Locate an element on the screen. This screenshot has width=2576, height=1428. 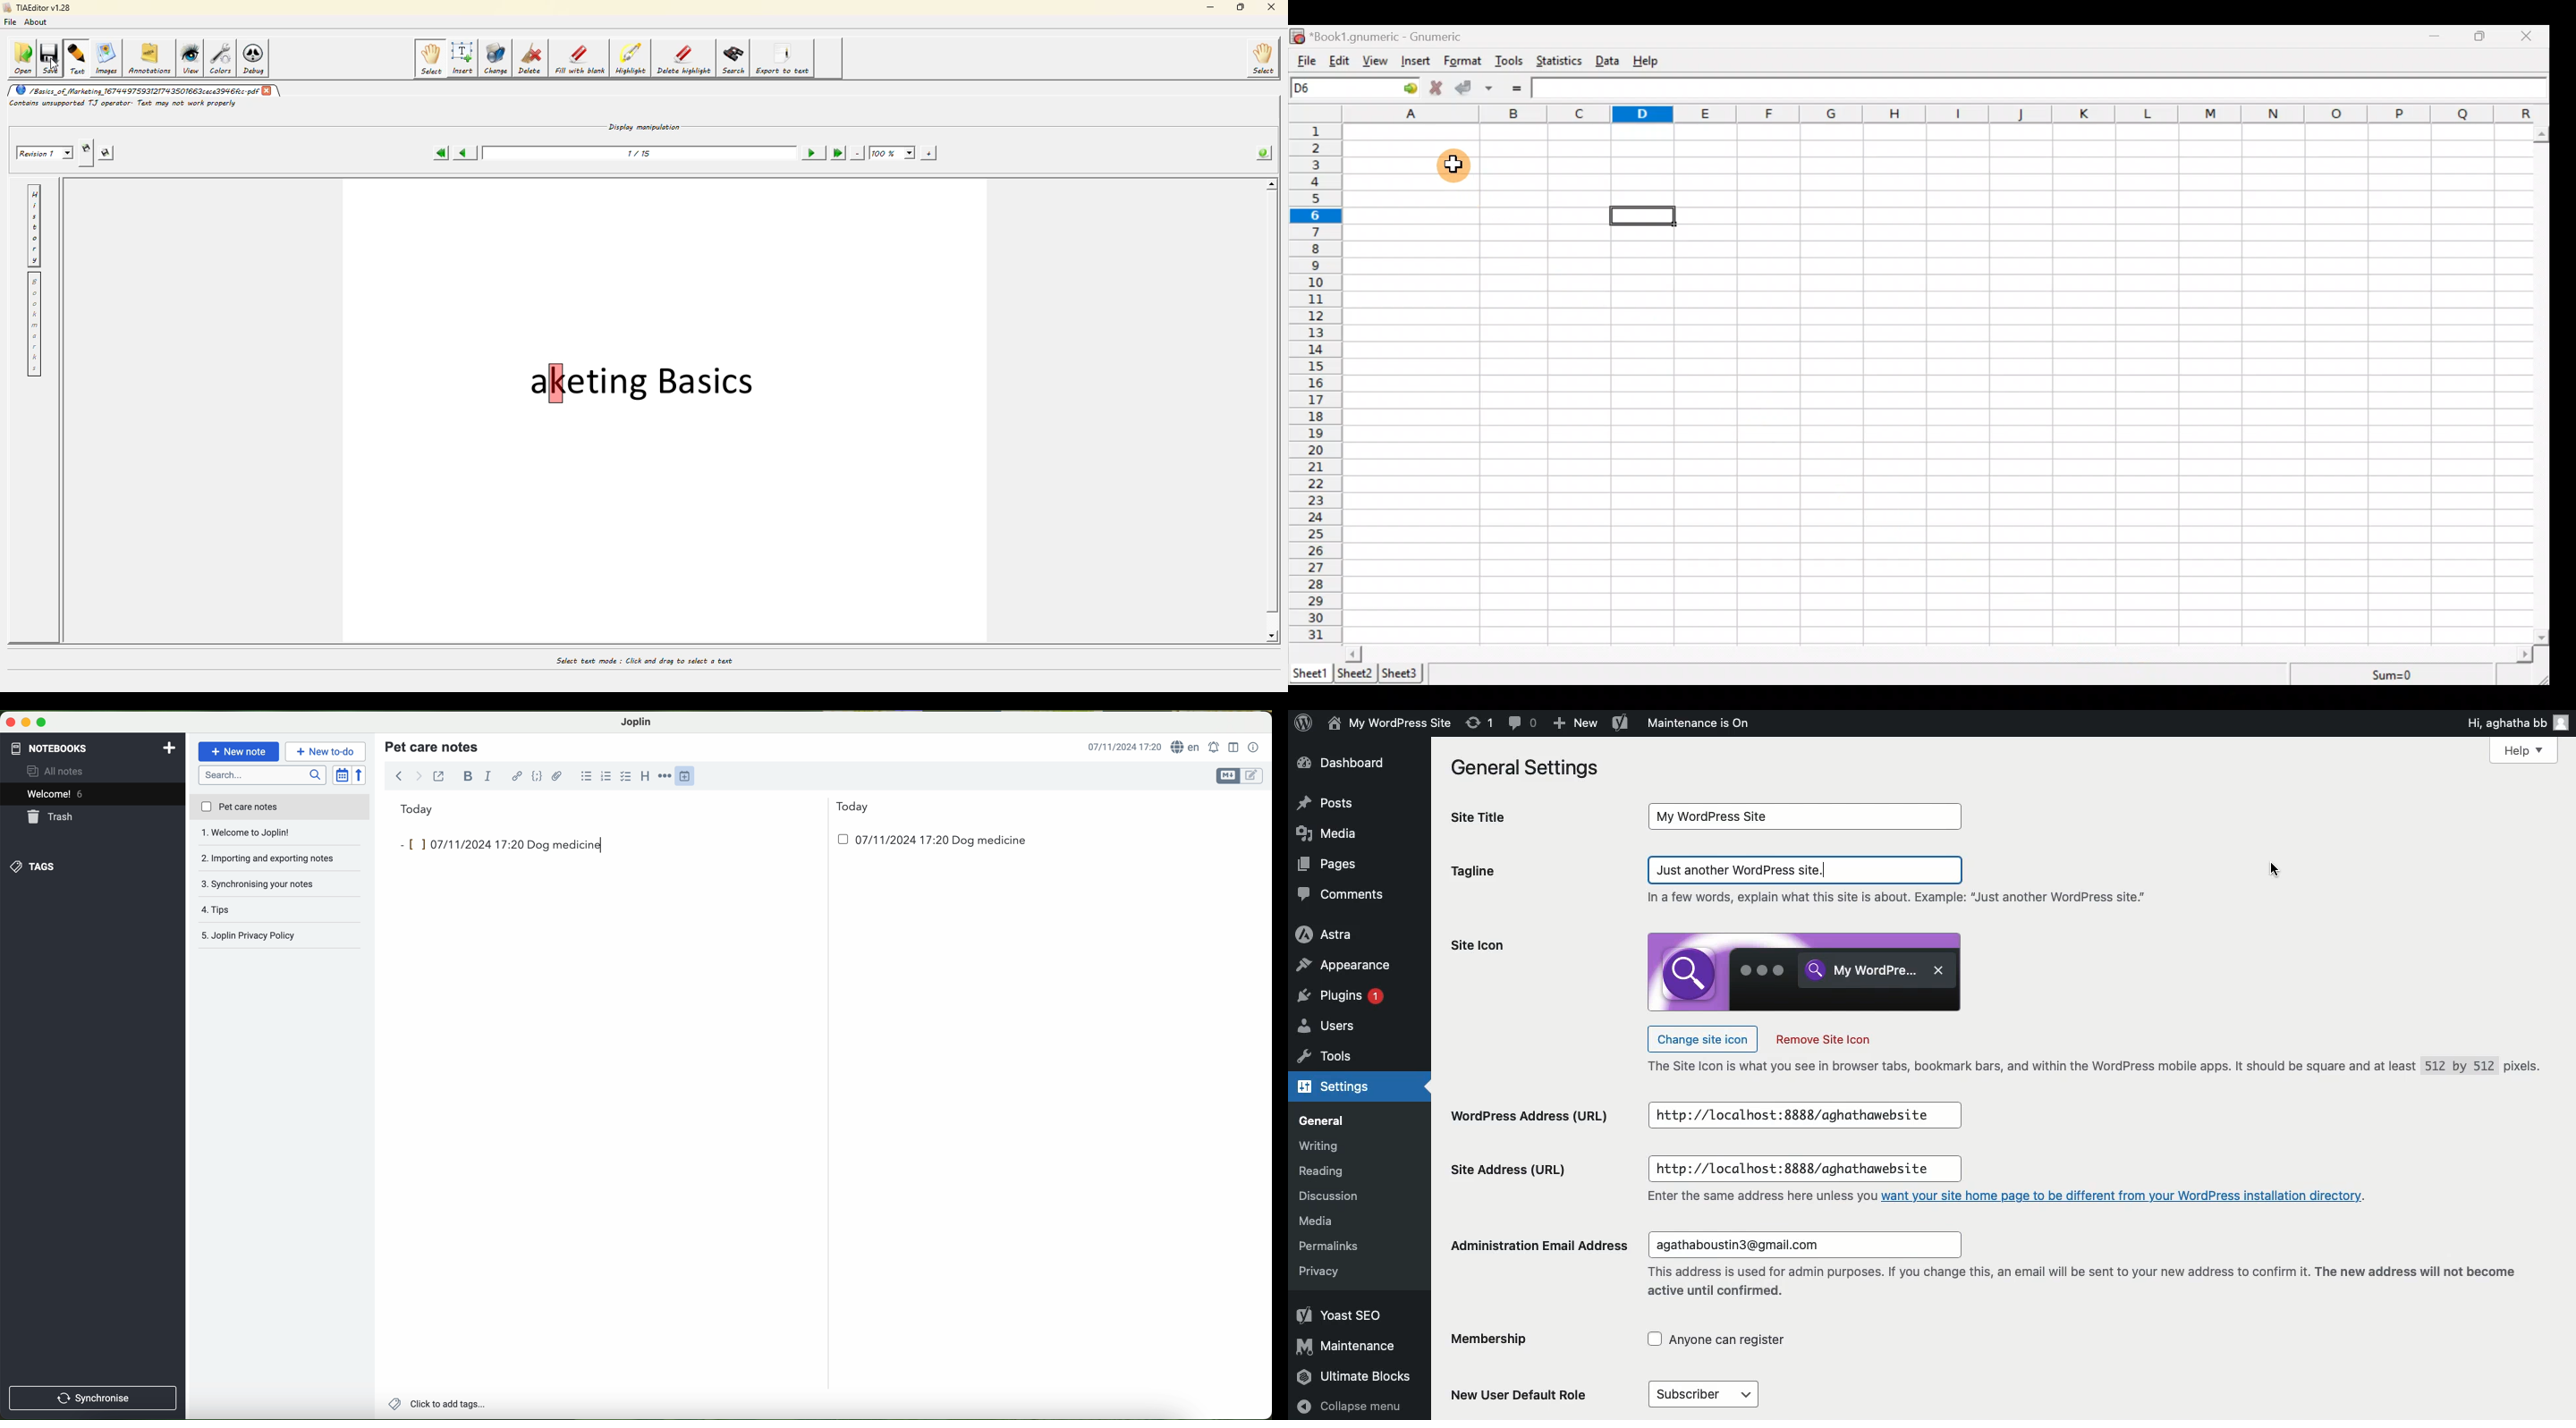
synchronising your notes is located at coordinates (281, 859).